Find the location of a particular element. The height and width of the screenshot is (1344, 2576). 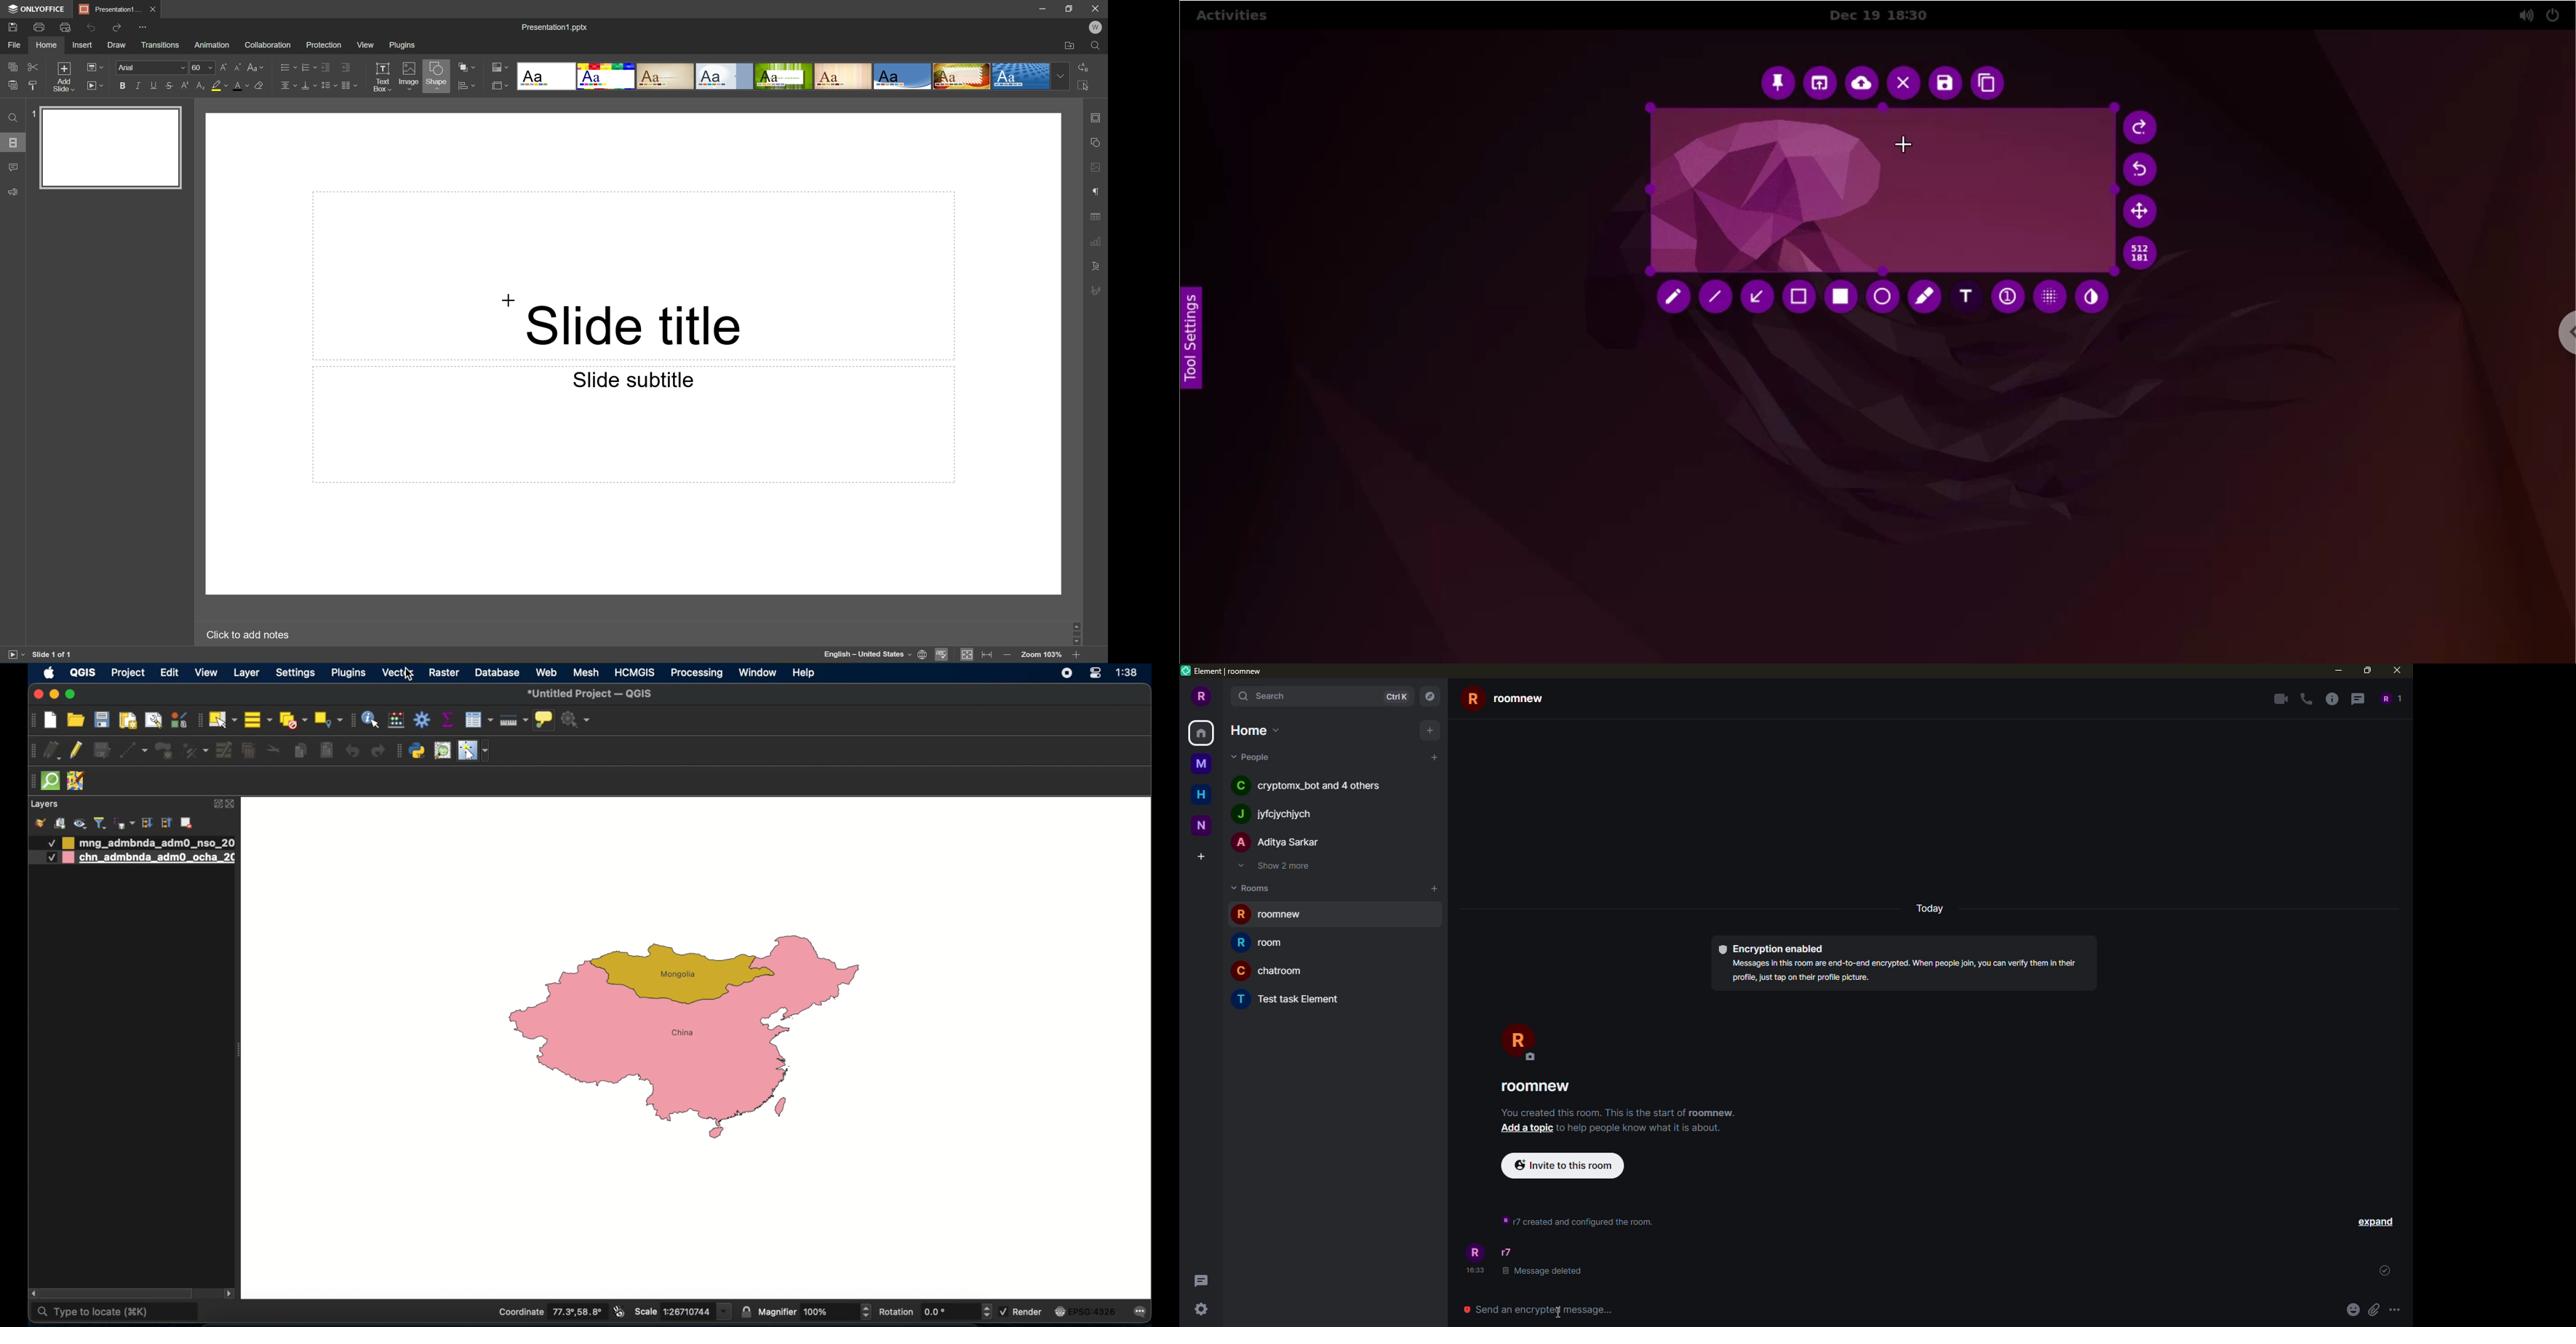

Bullets is located at coordinates (285, 67).